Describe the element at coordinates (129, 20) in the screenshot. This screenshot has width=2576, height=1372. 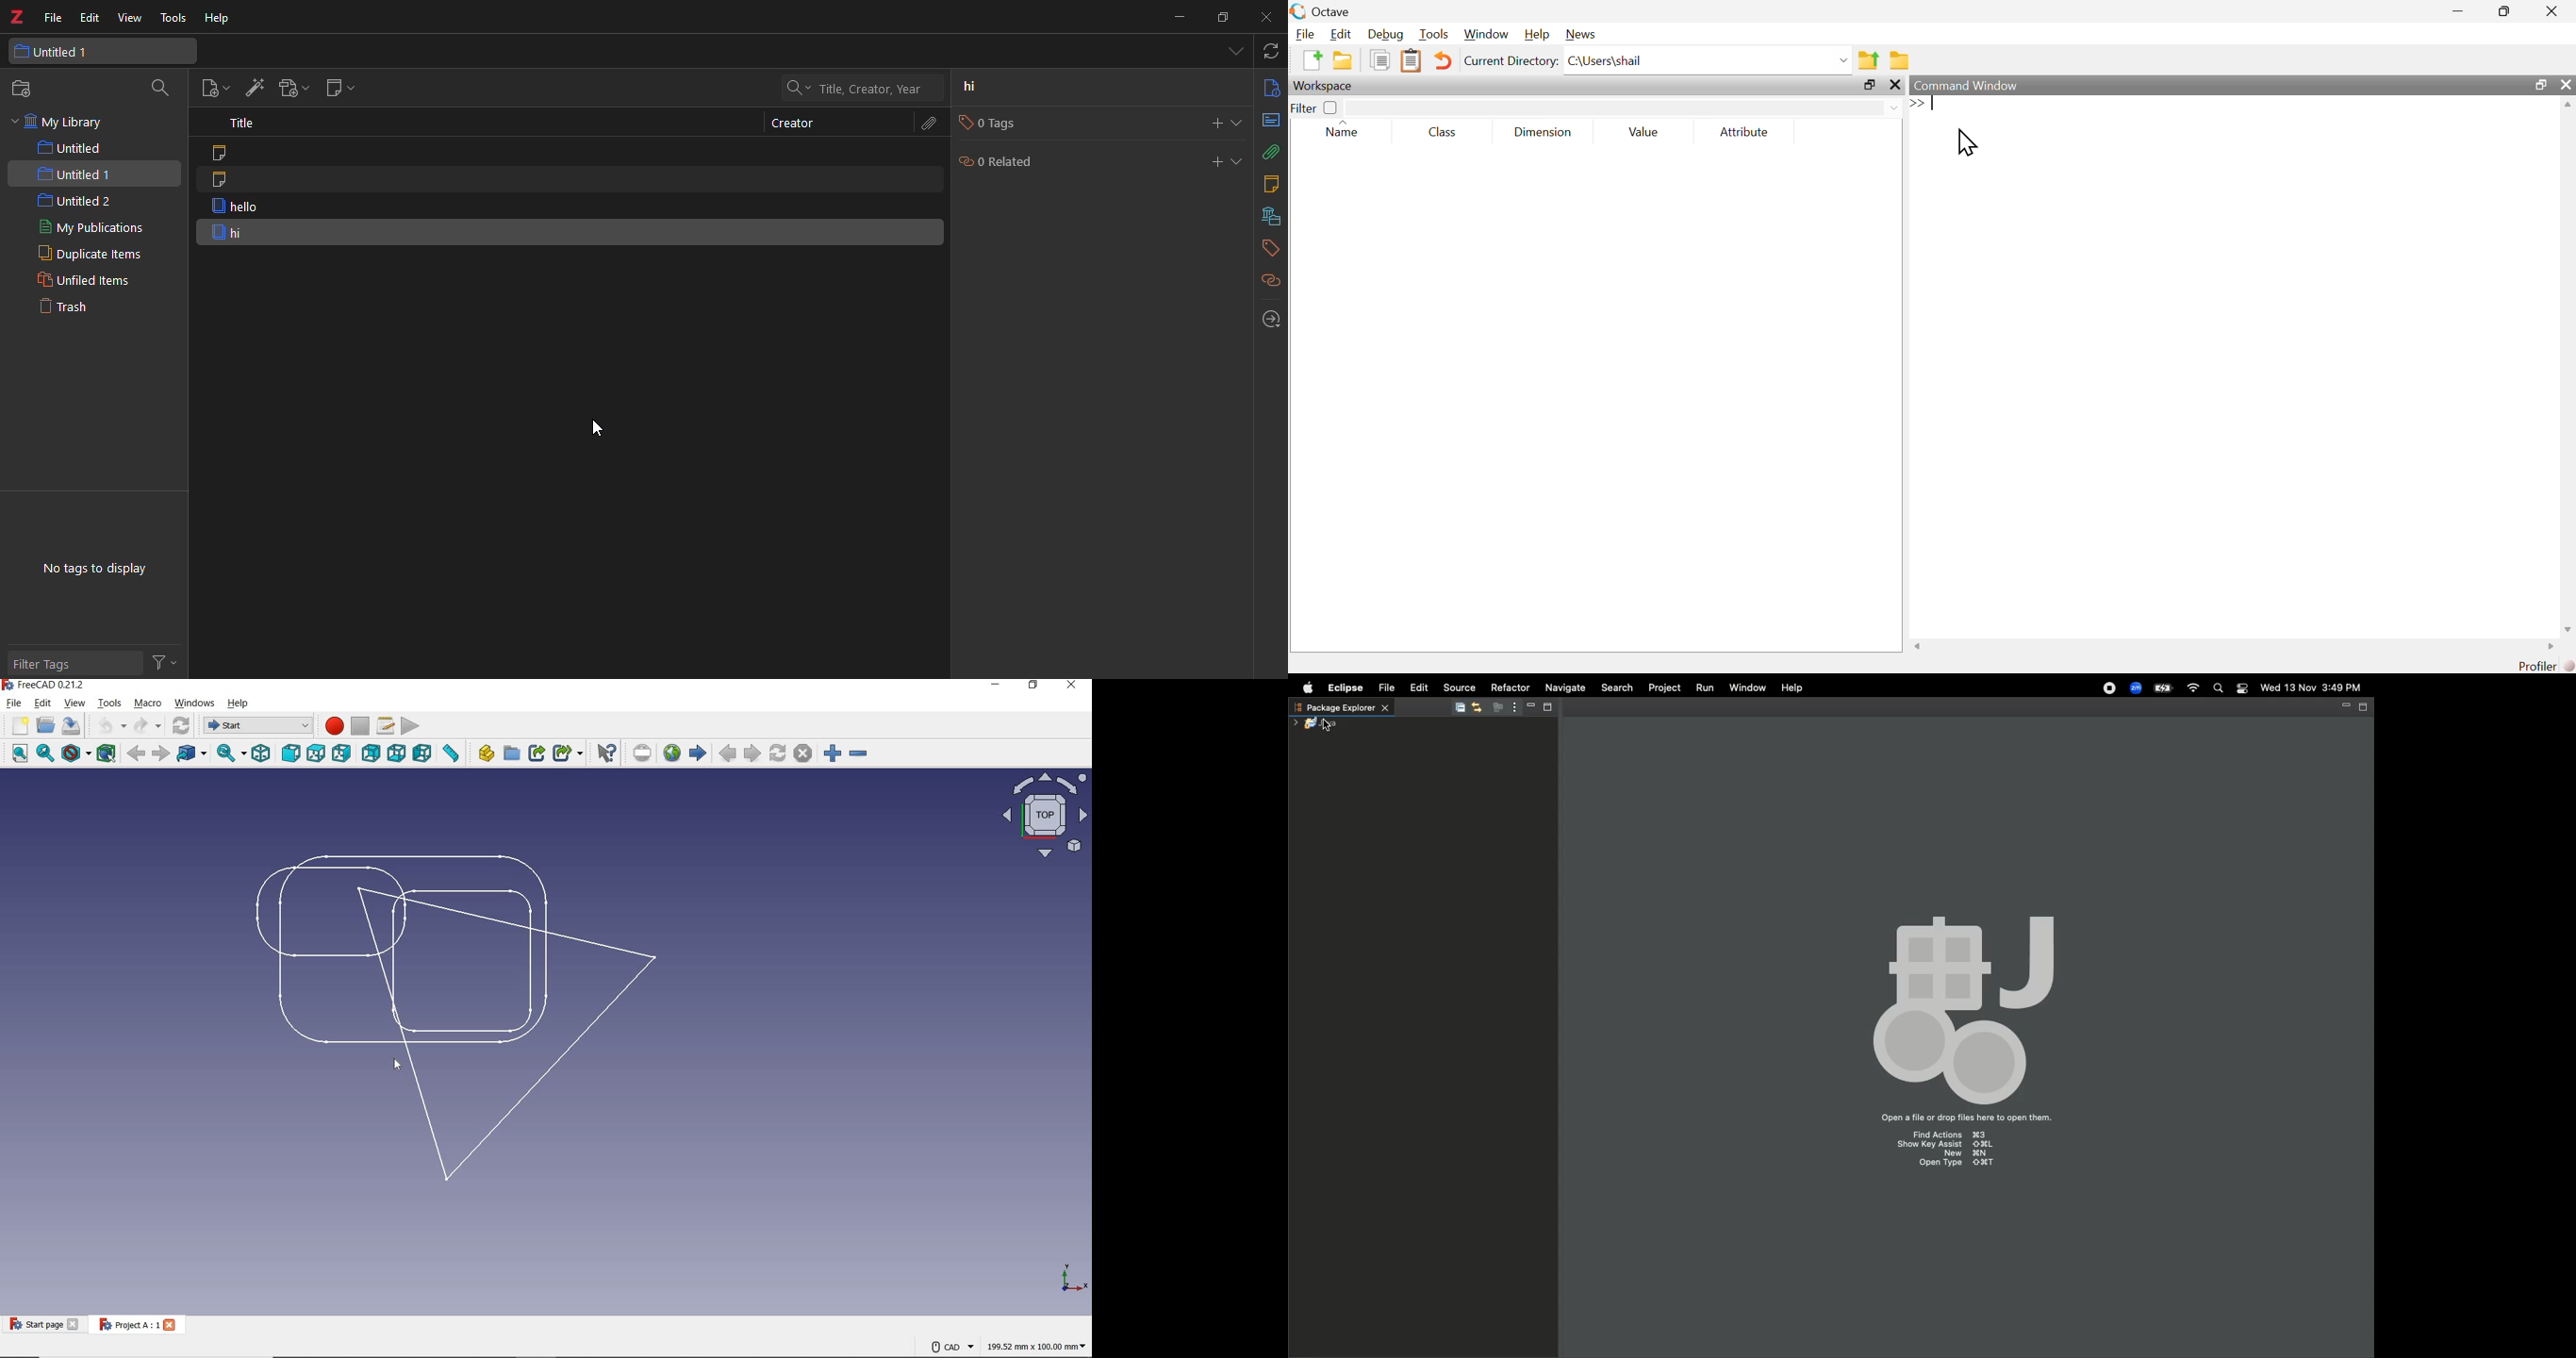
I see `view` at that location.